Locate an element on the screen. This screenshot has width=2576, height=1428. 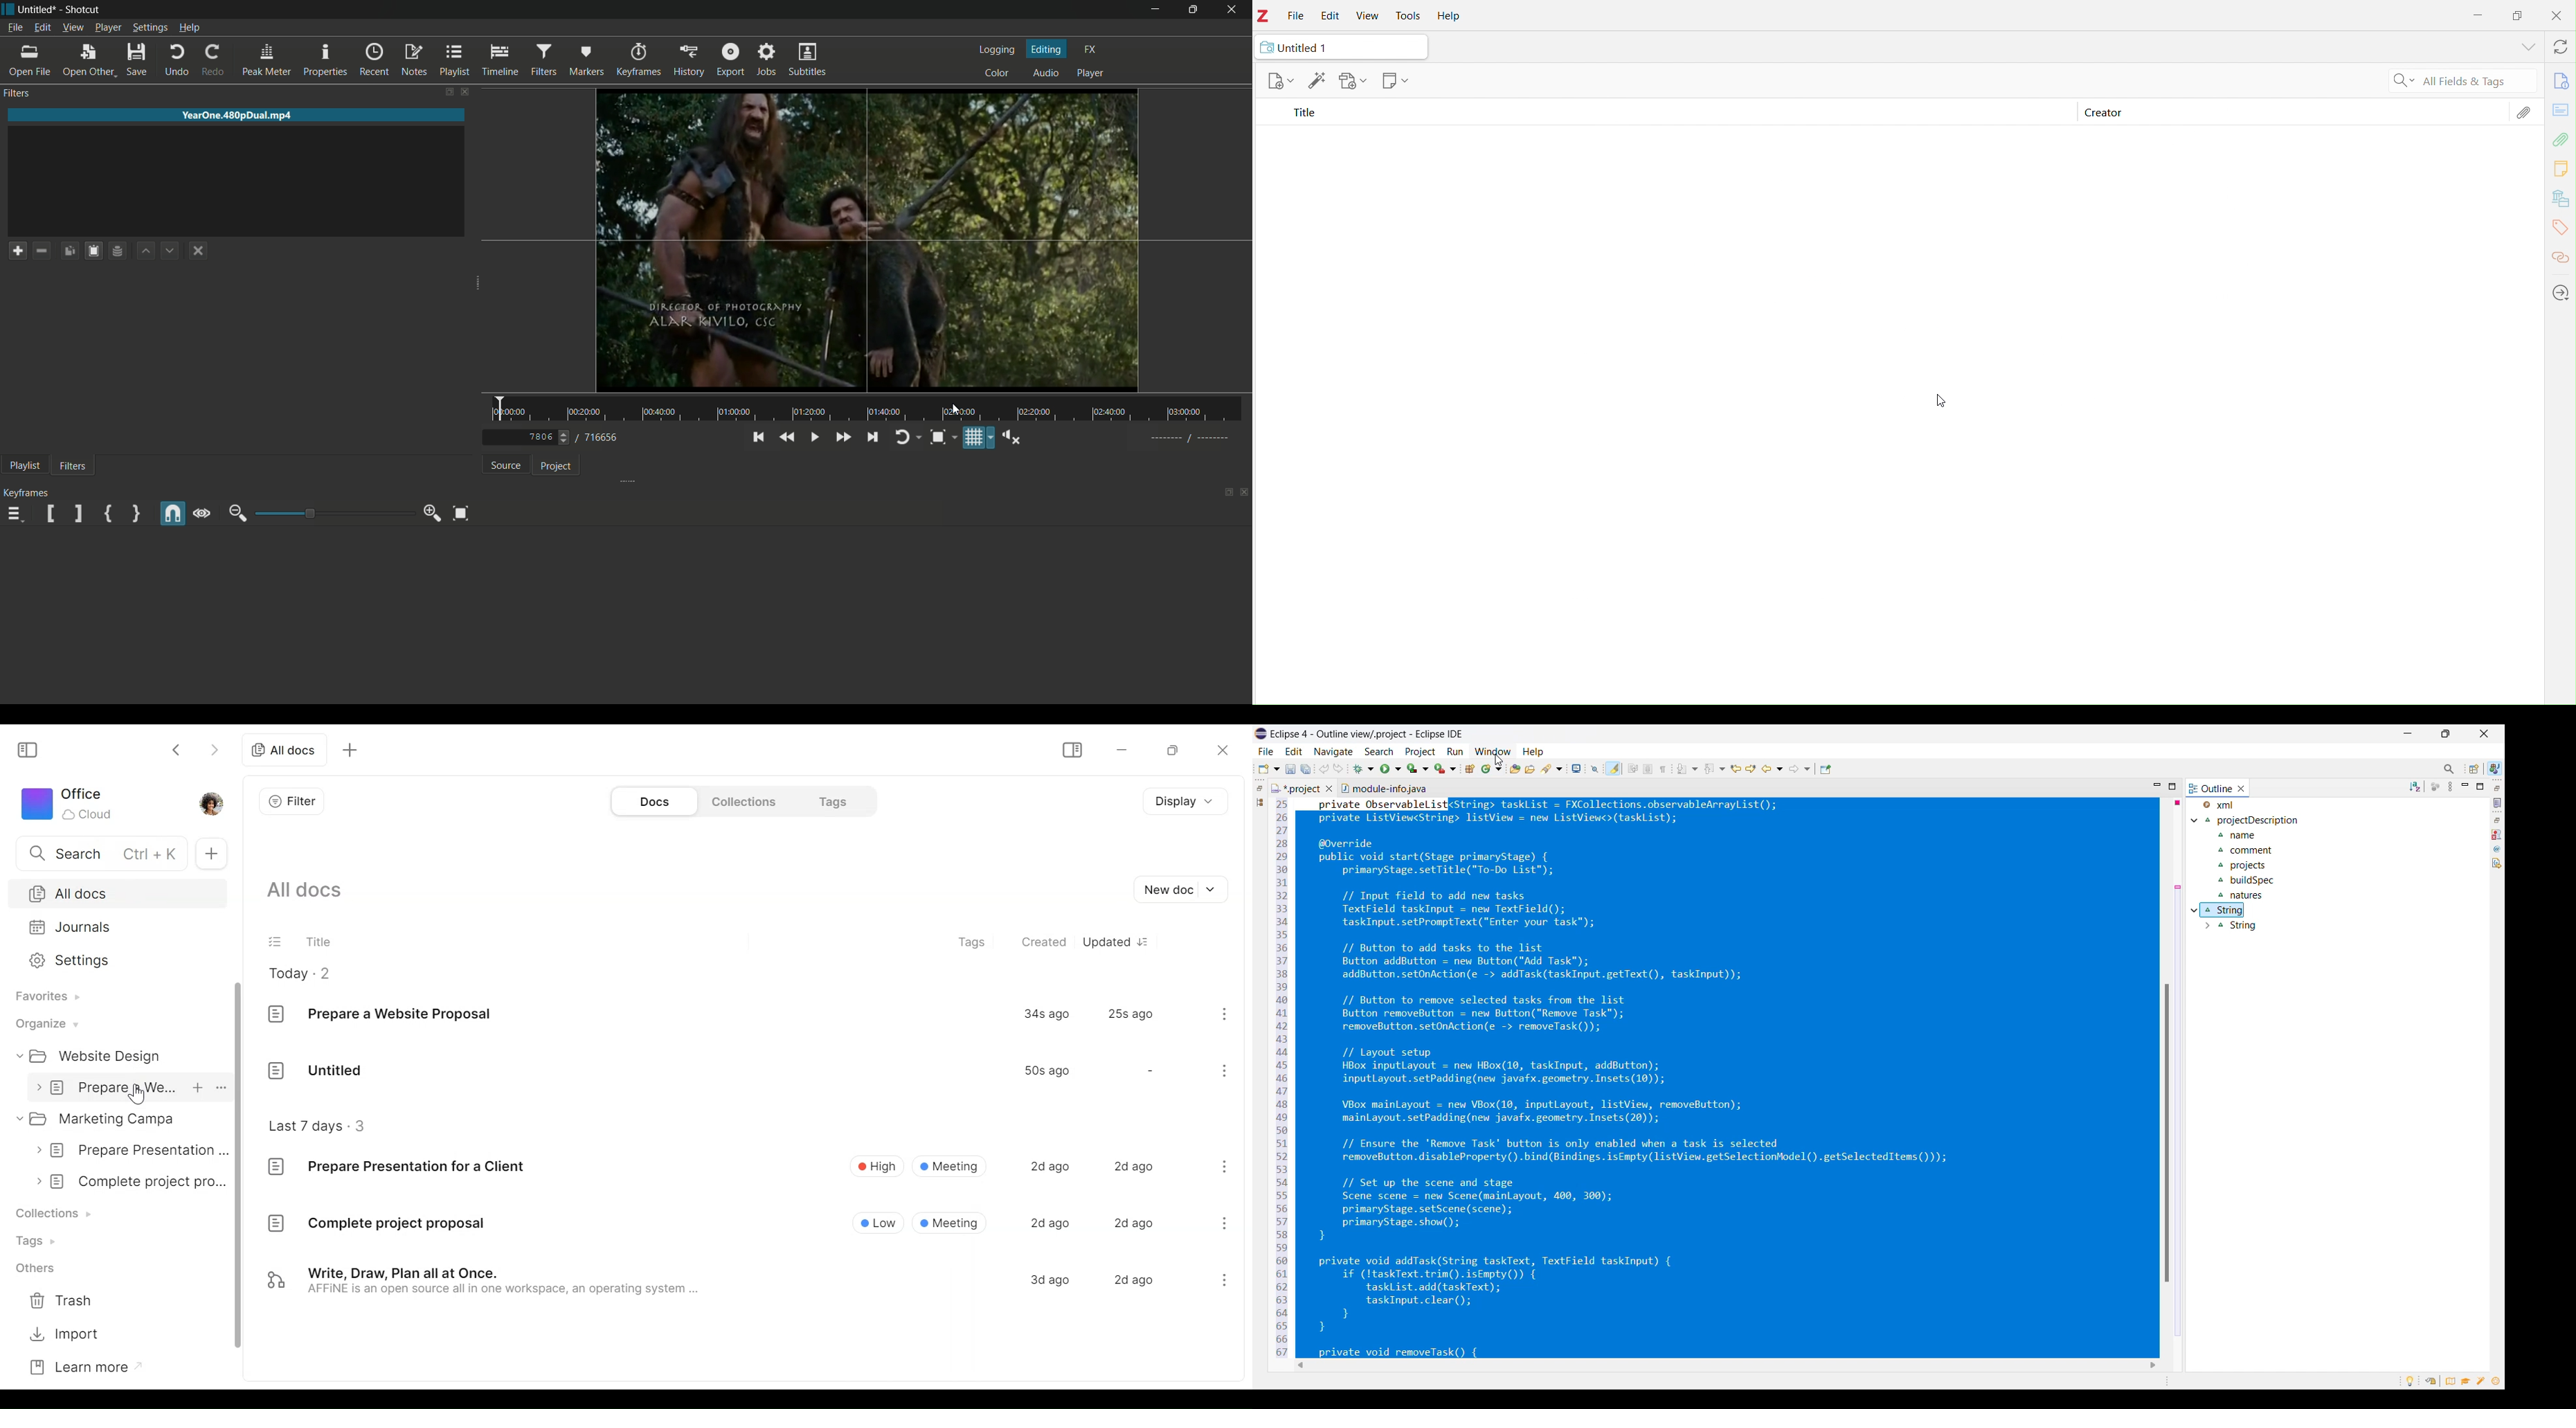
filters is located at coordinates (544, 60).